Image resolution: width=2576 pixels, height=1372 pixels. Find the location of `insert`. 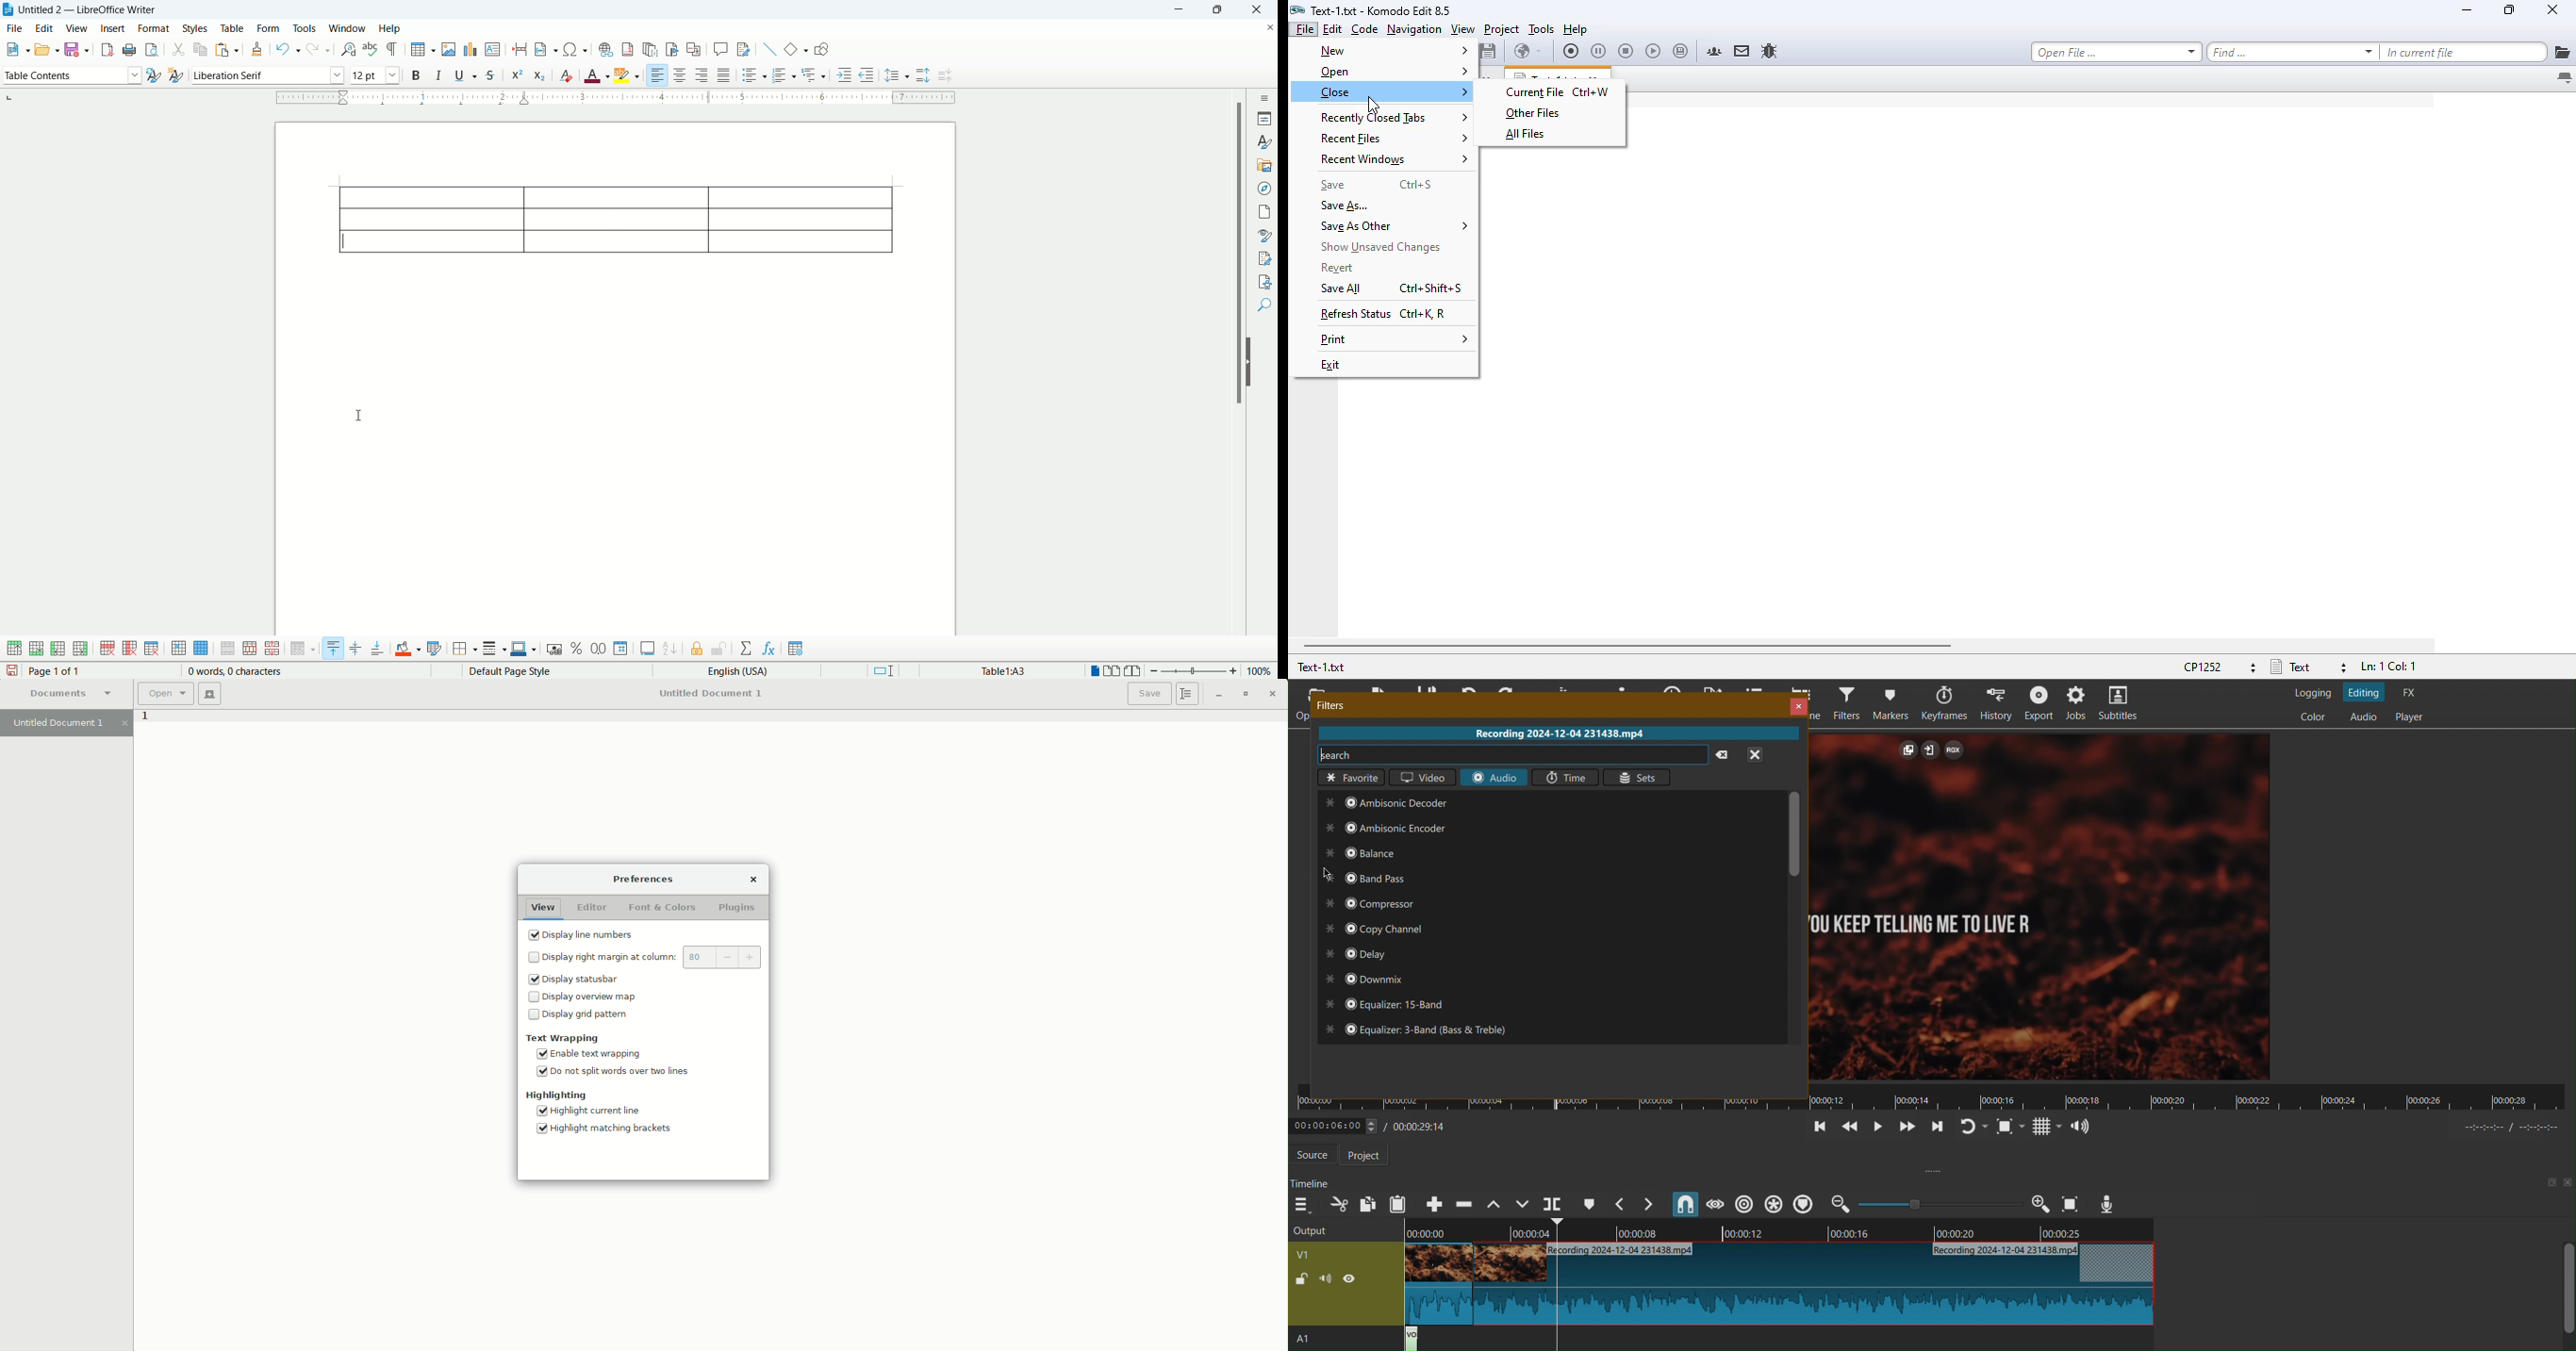

insert is located at coordinates (112, 29).